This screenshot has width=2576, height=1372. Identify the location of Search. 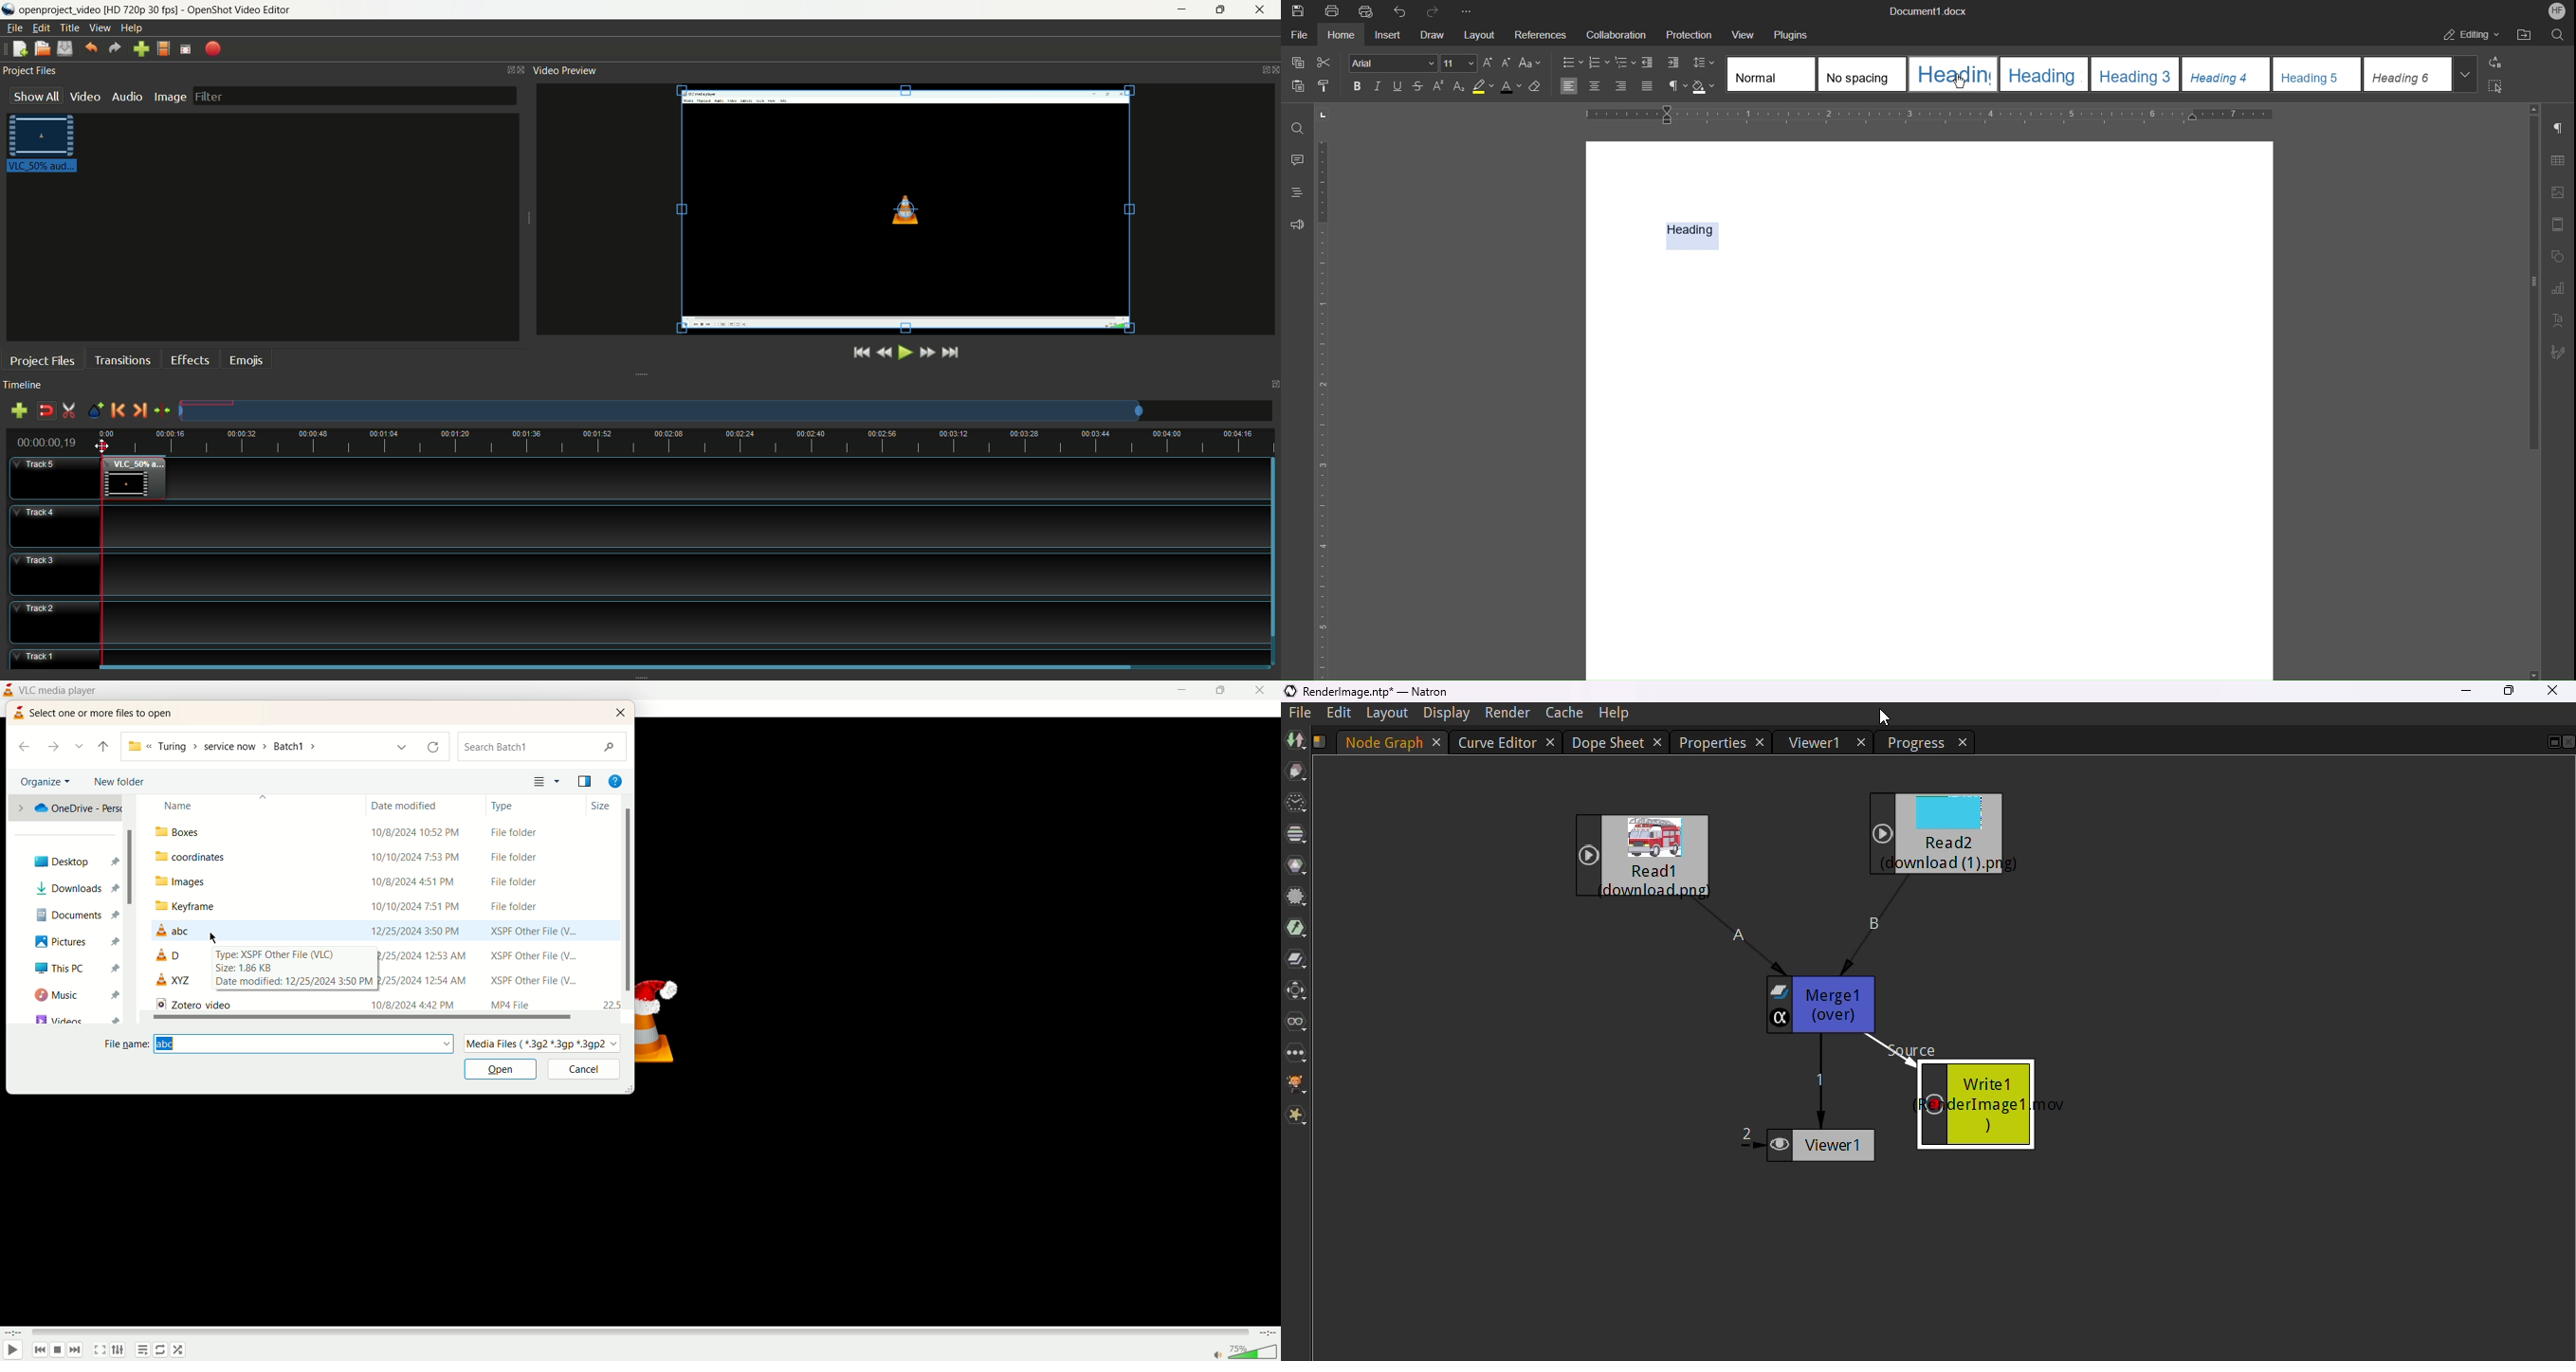
(2559, 32).